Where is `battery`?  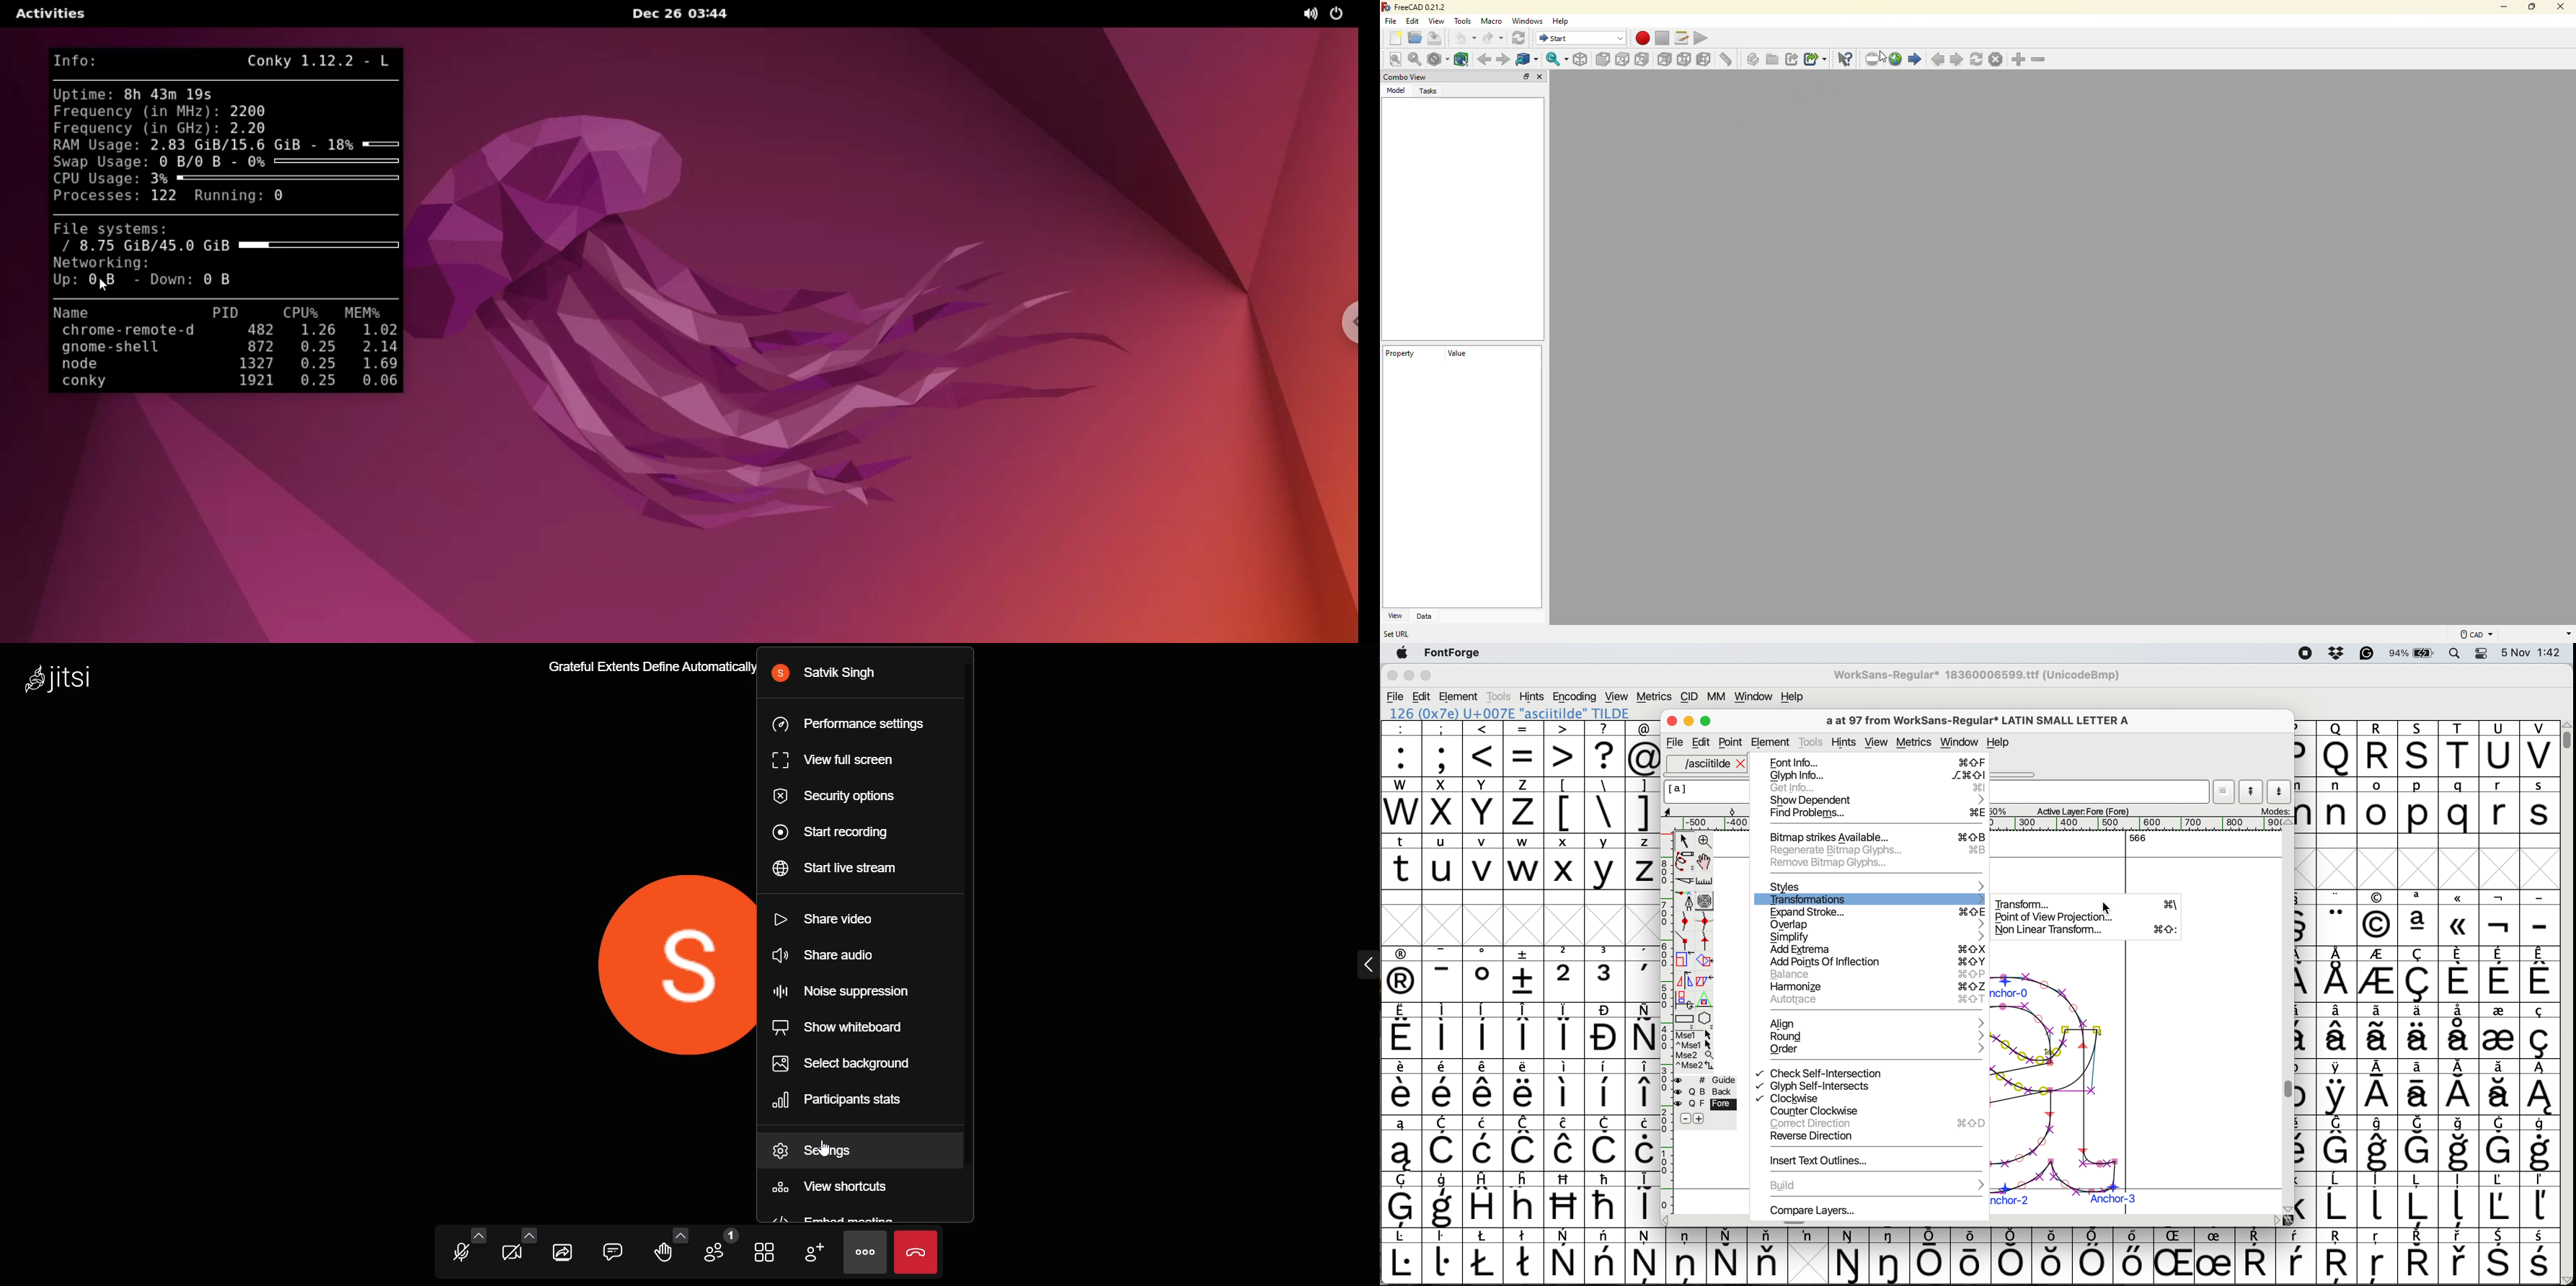
battery is located at coordinates (2416, 653).